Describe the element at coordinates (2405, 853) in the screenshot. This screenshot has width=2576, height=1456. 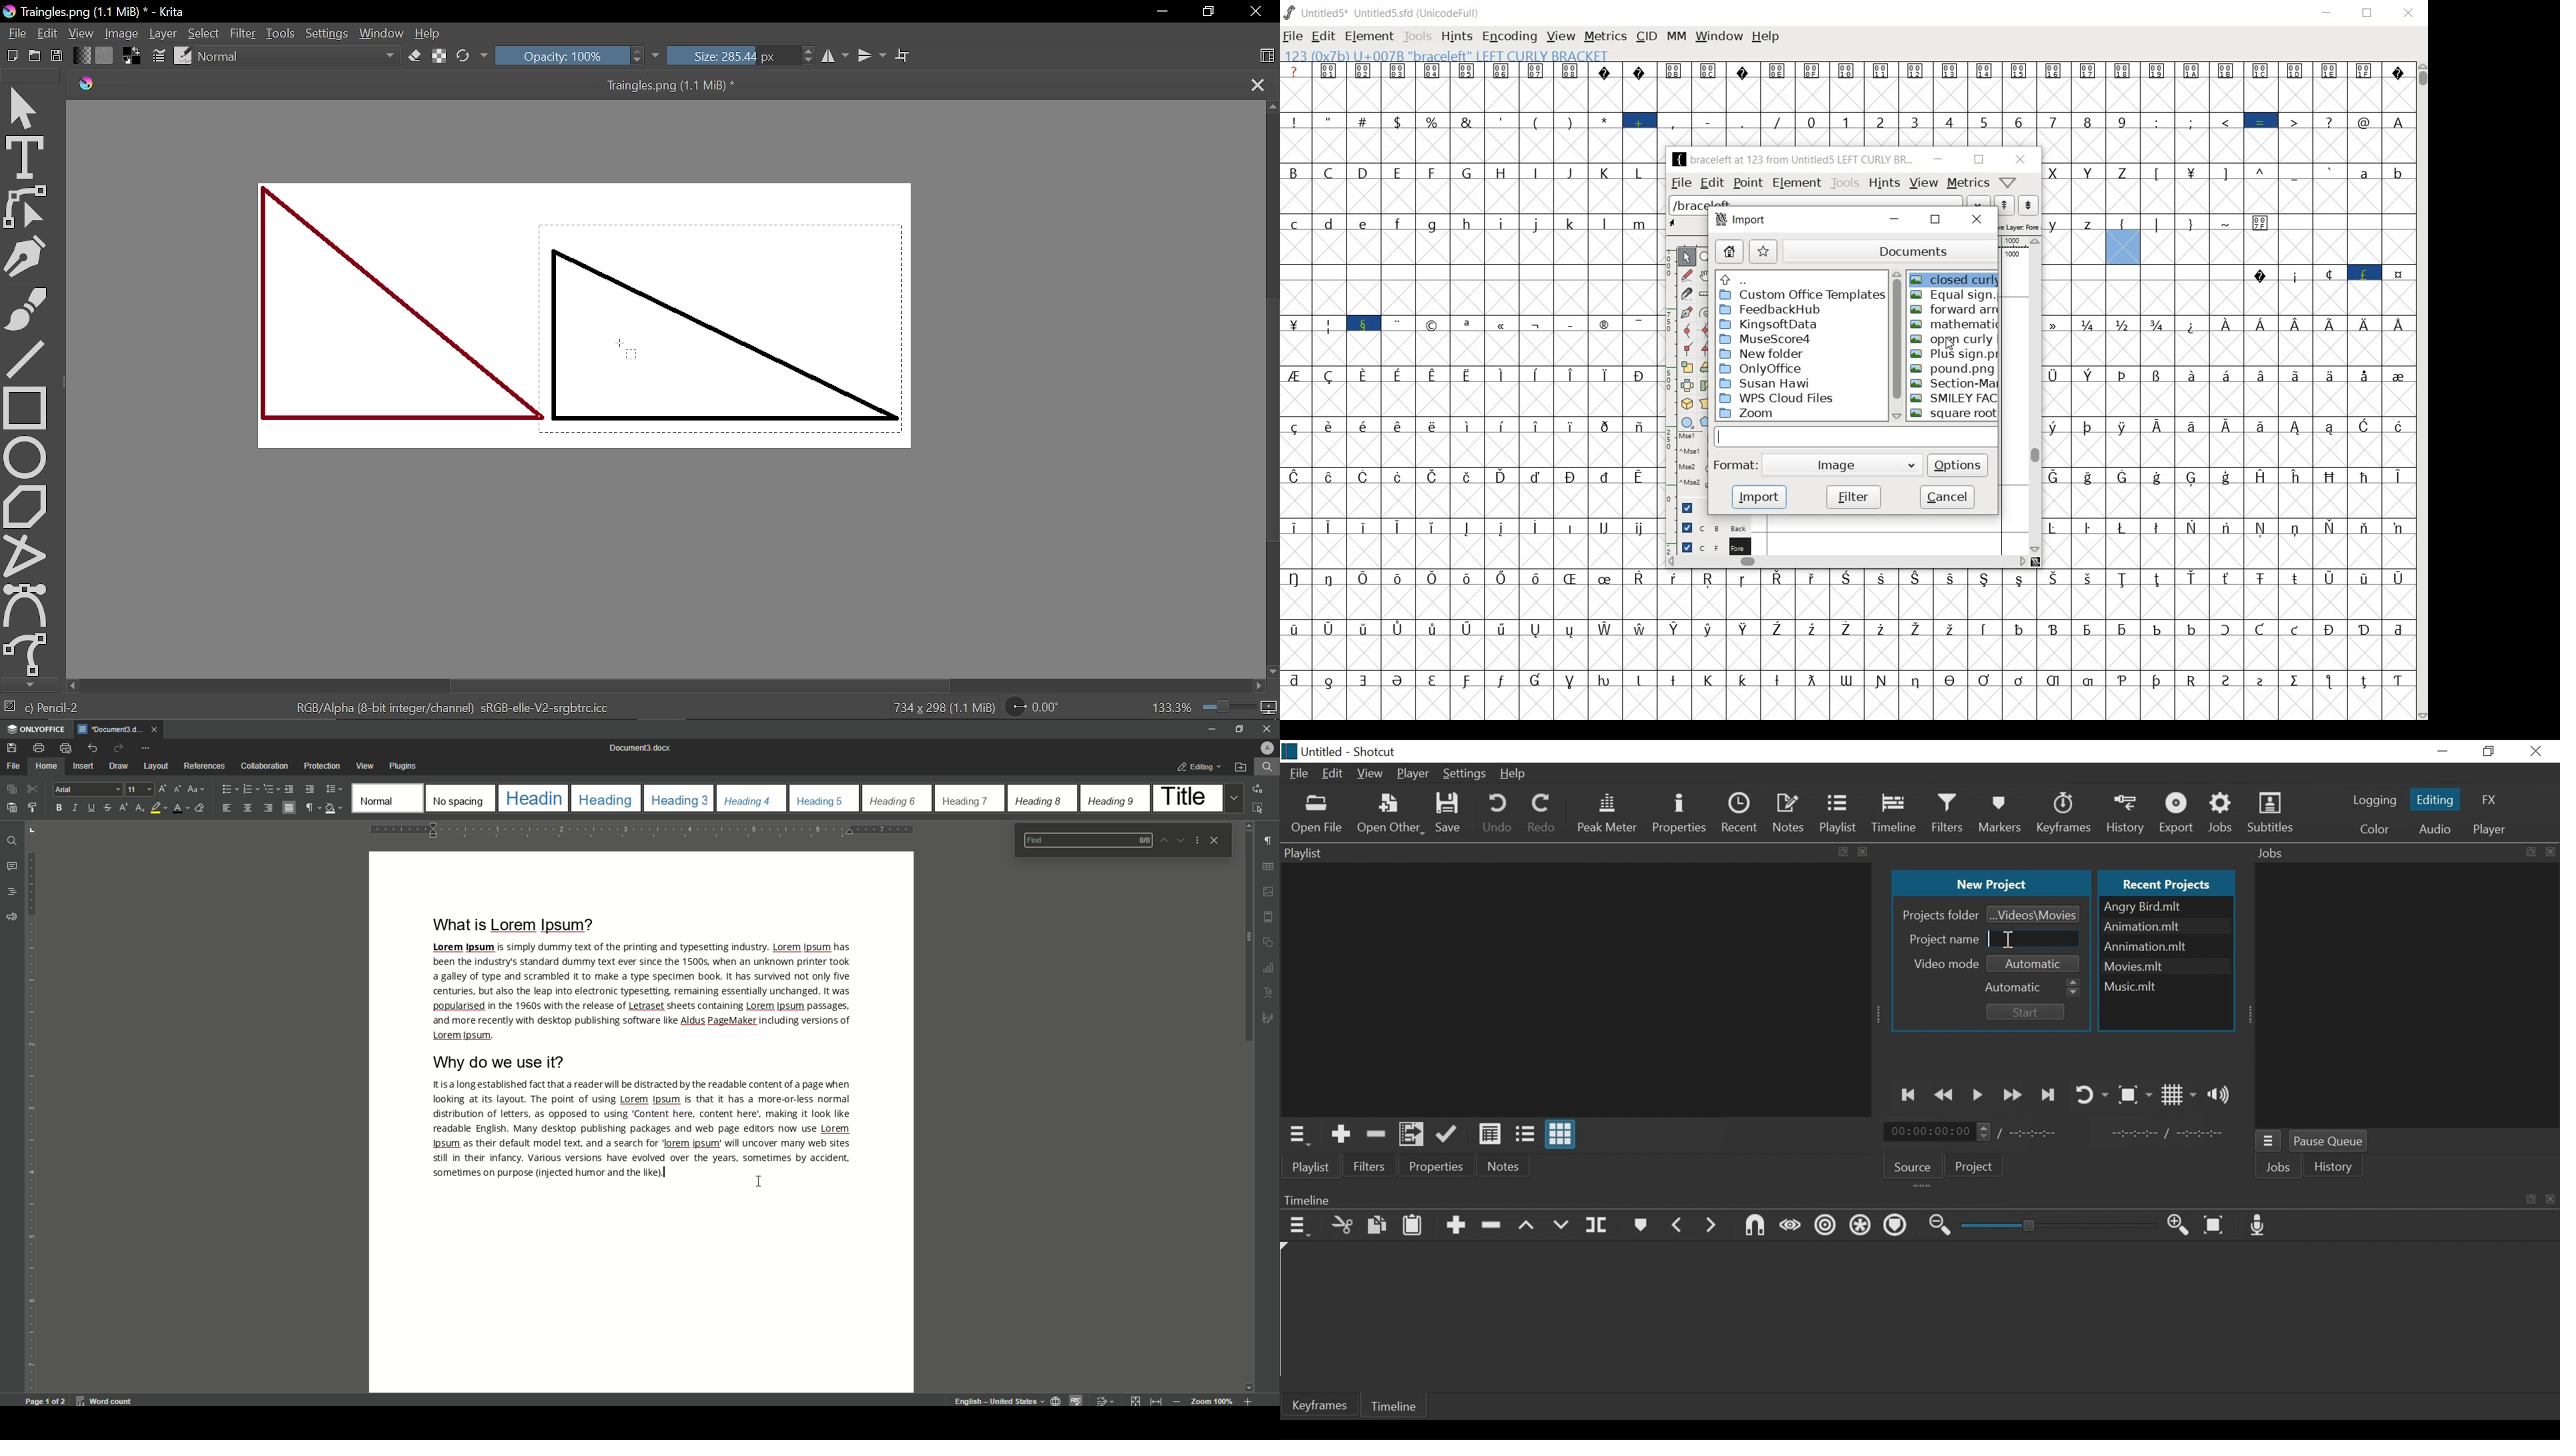
I see `Jobs Panel` at that location.